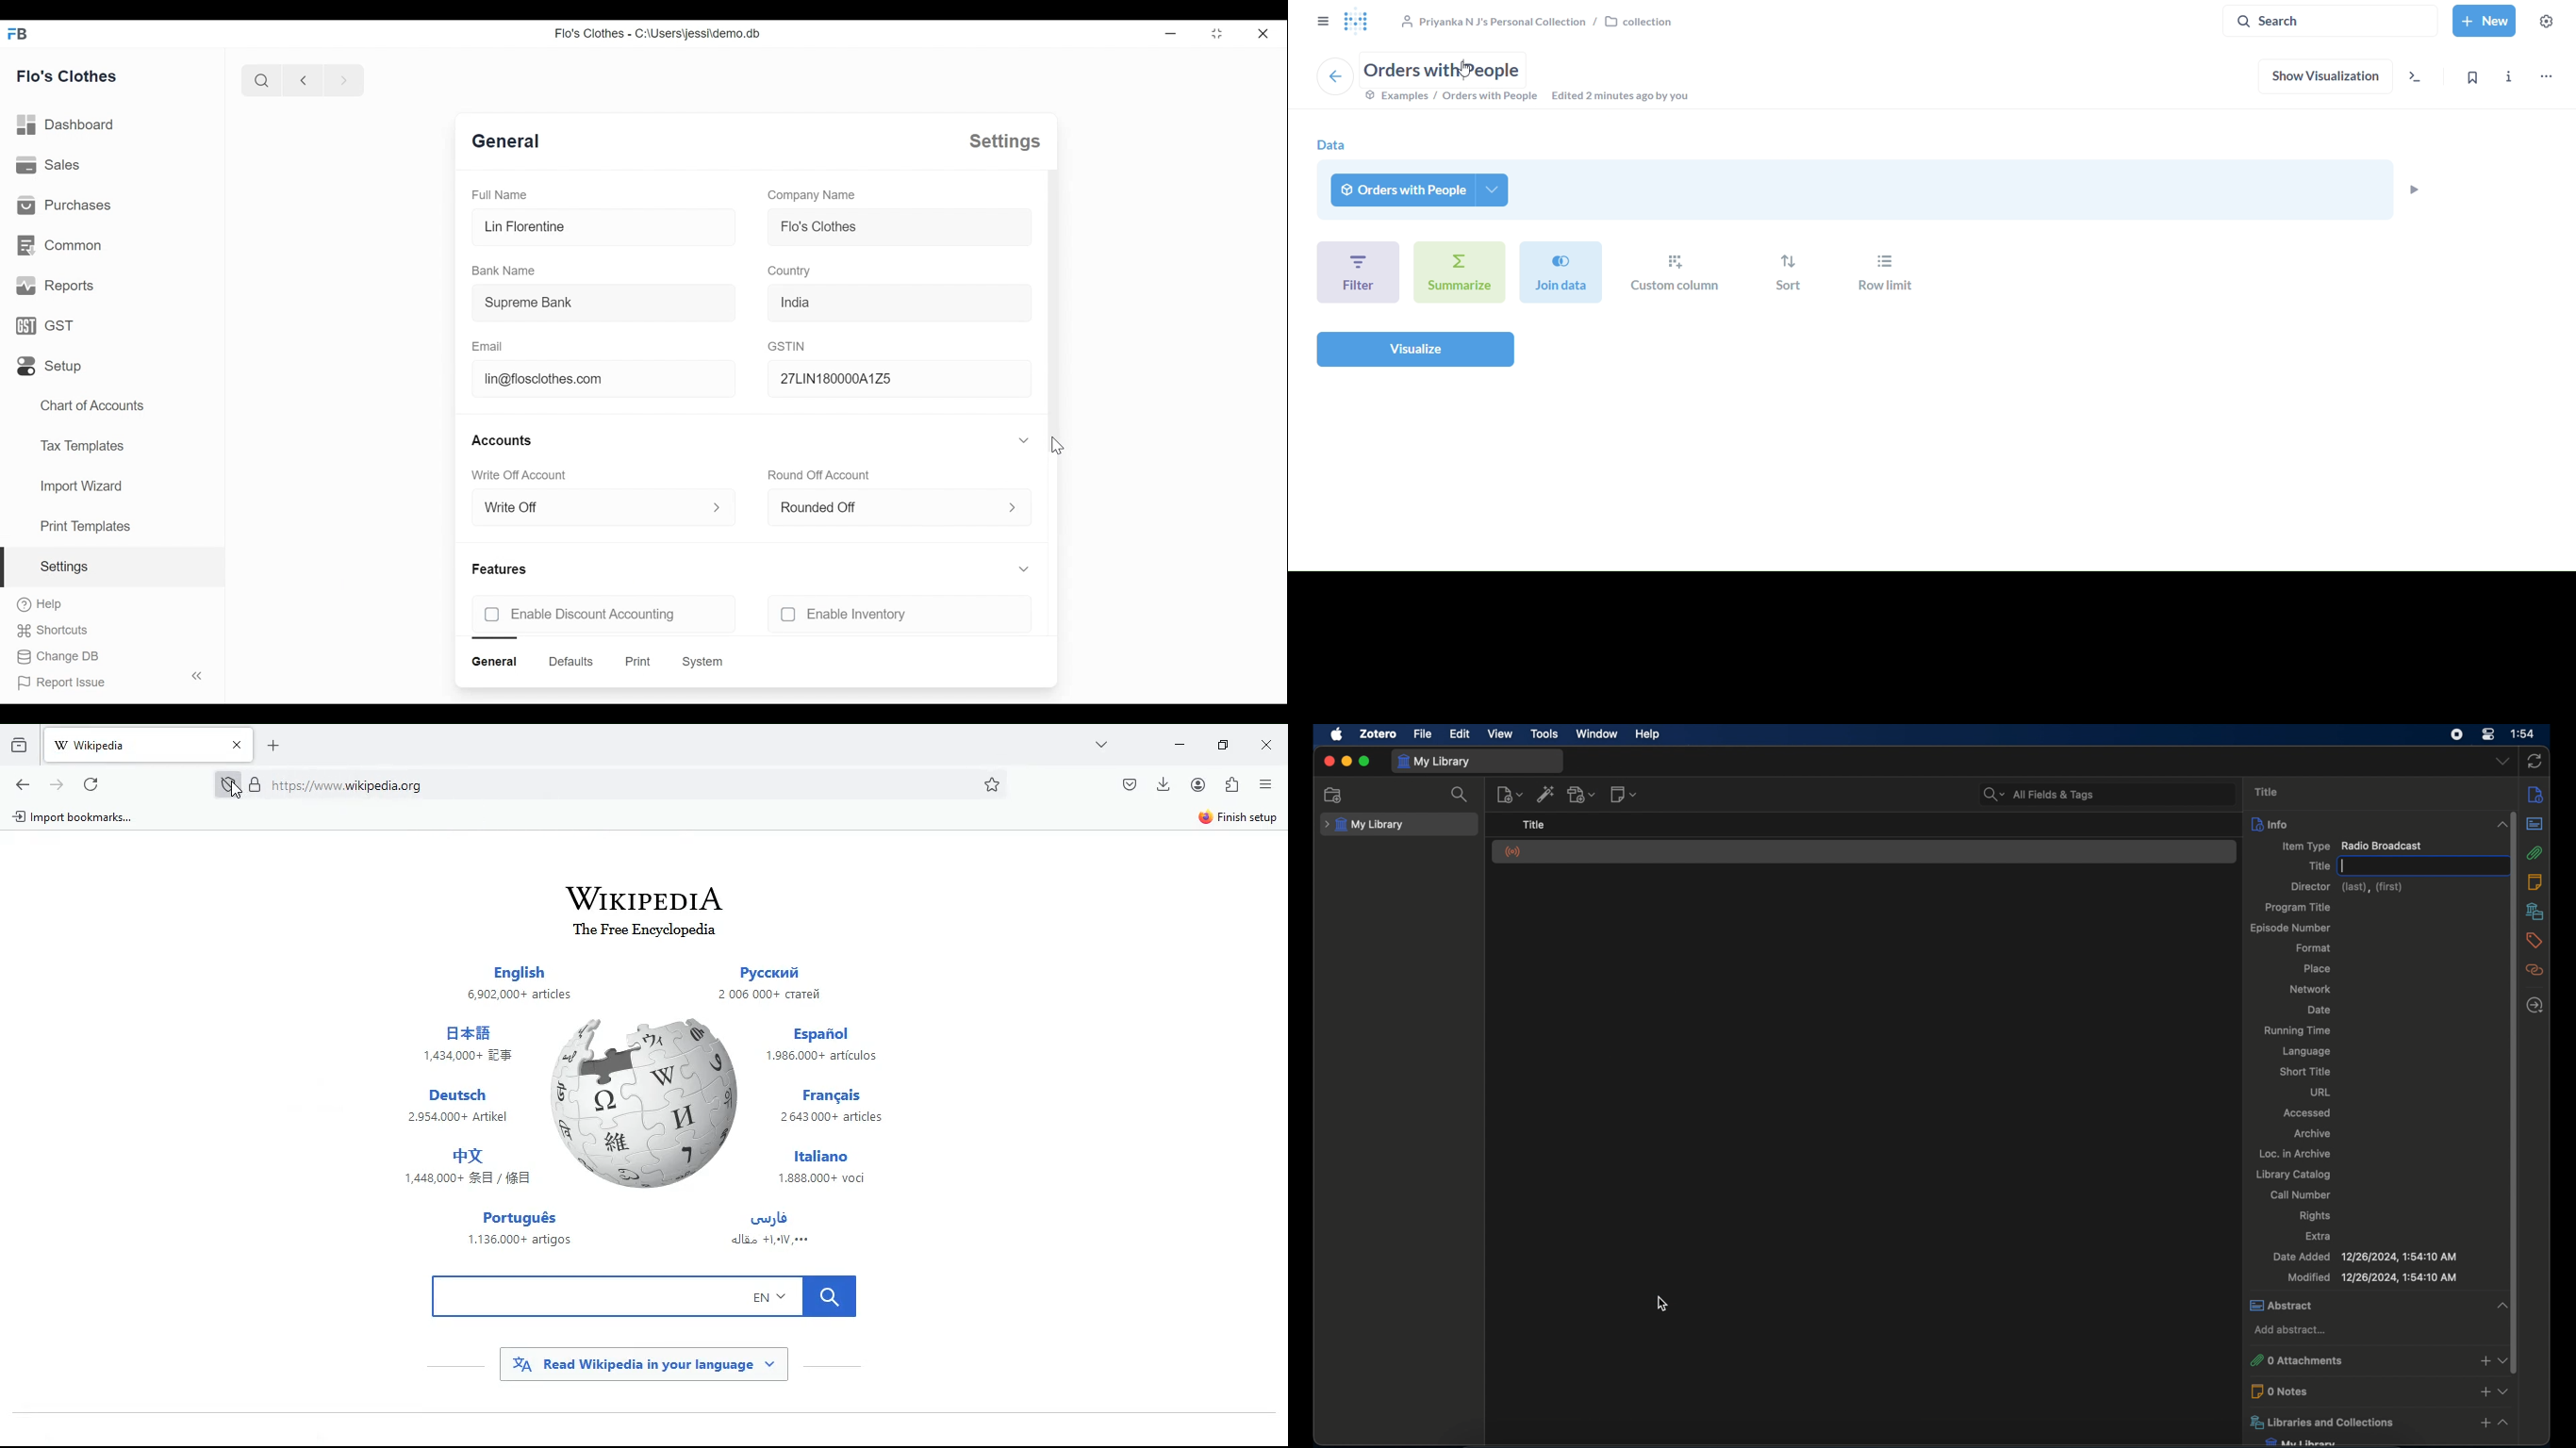 This screenshot has height=1456, width=2576. What do you see at coordinates (106, 567) in the screenshot?
I see `Settings` at bounding box center [106, 567].